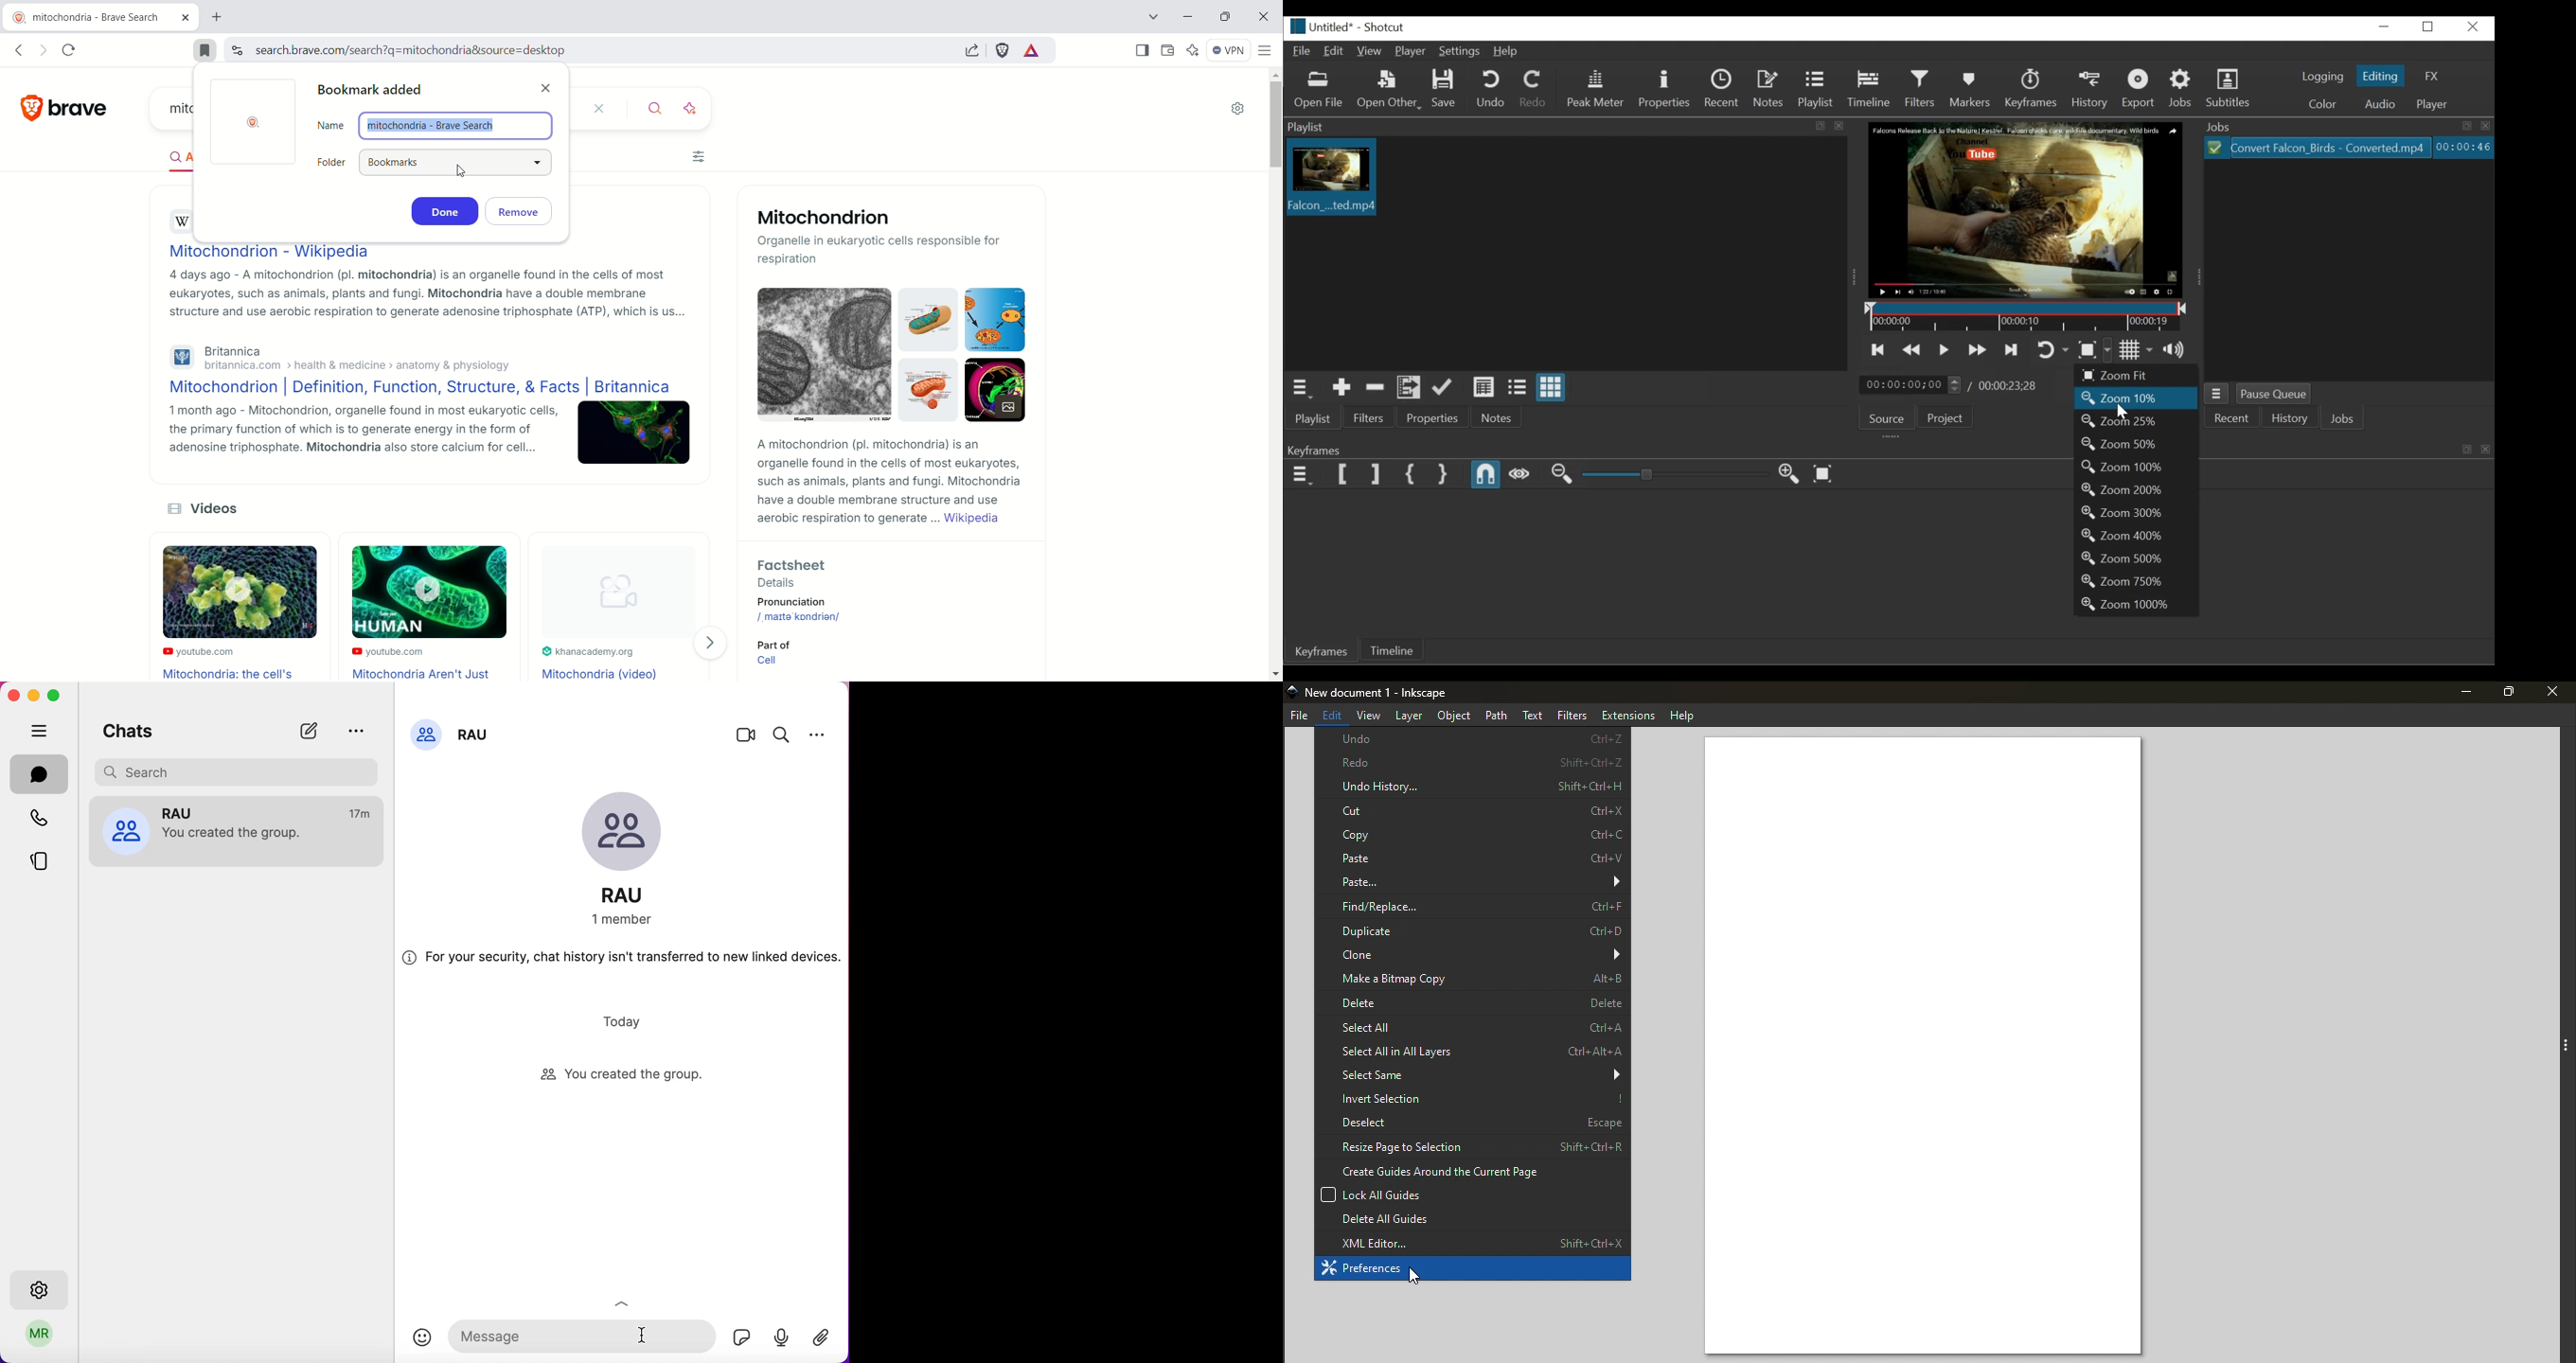  Describe the element at coordinates (2135, 536) in the screenshot. I see `Zoom 400%` at that location.